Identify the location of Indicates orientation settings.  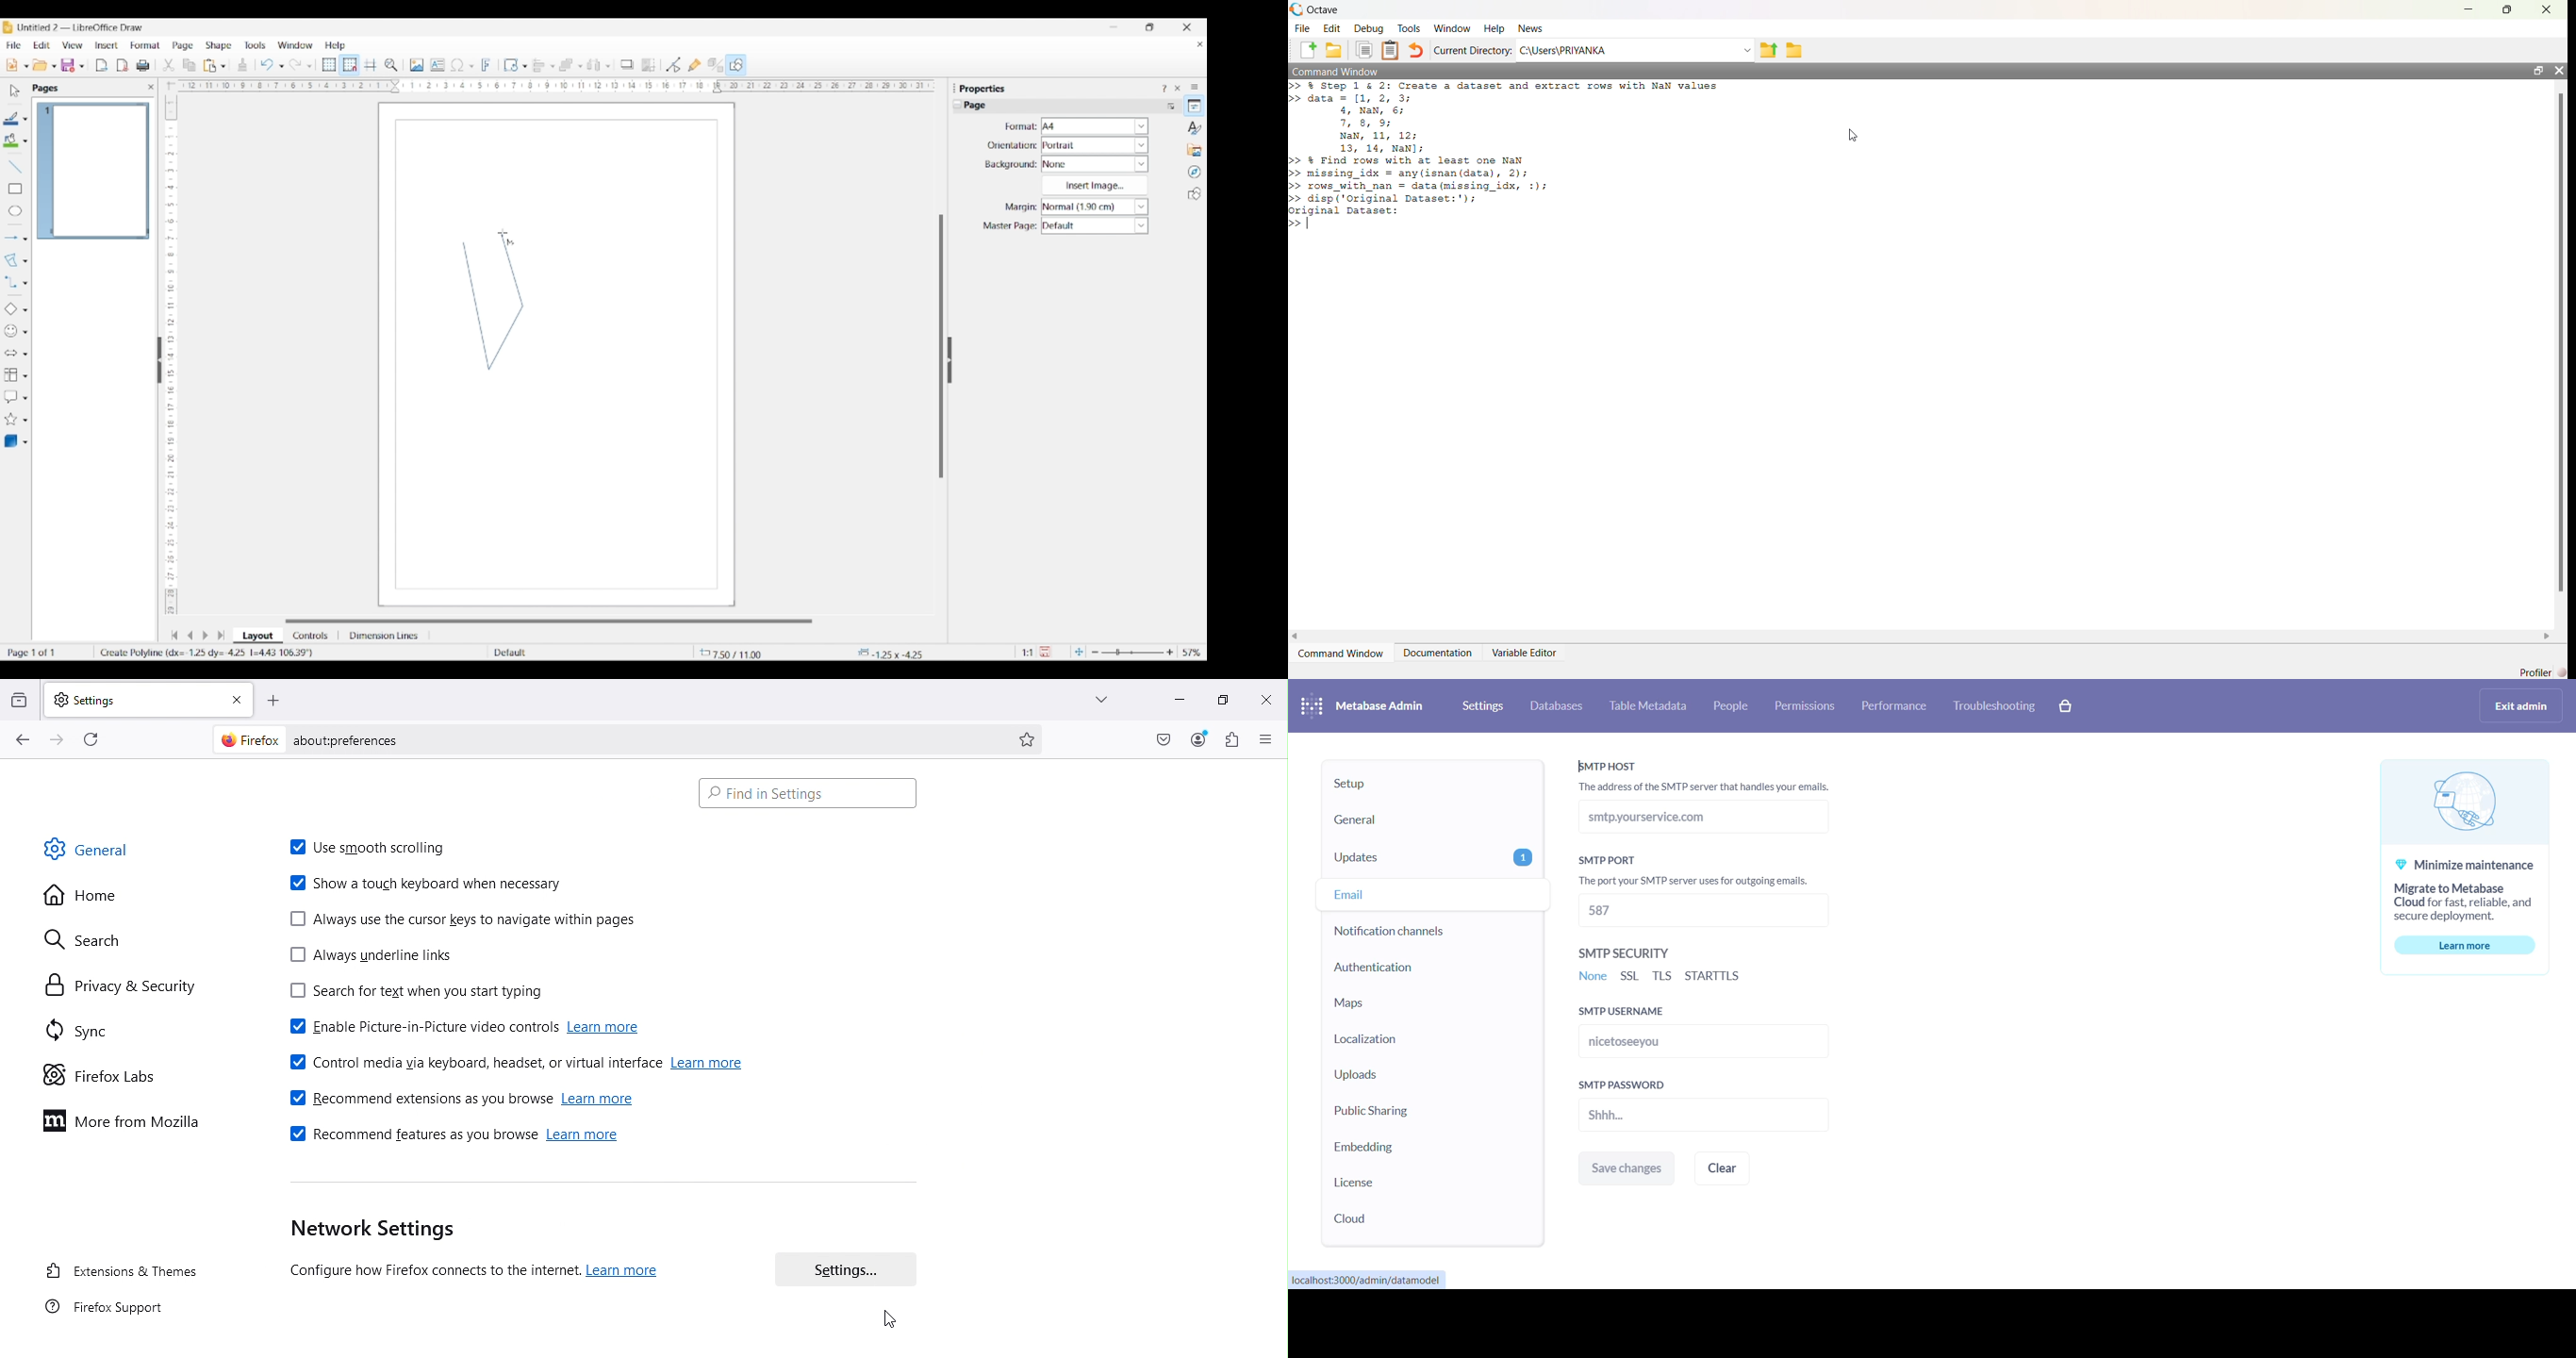
(1012, 145).